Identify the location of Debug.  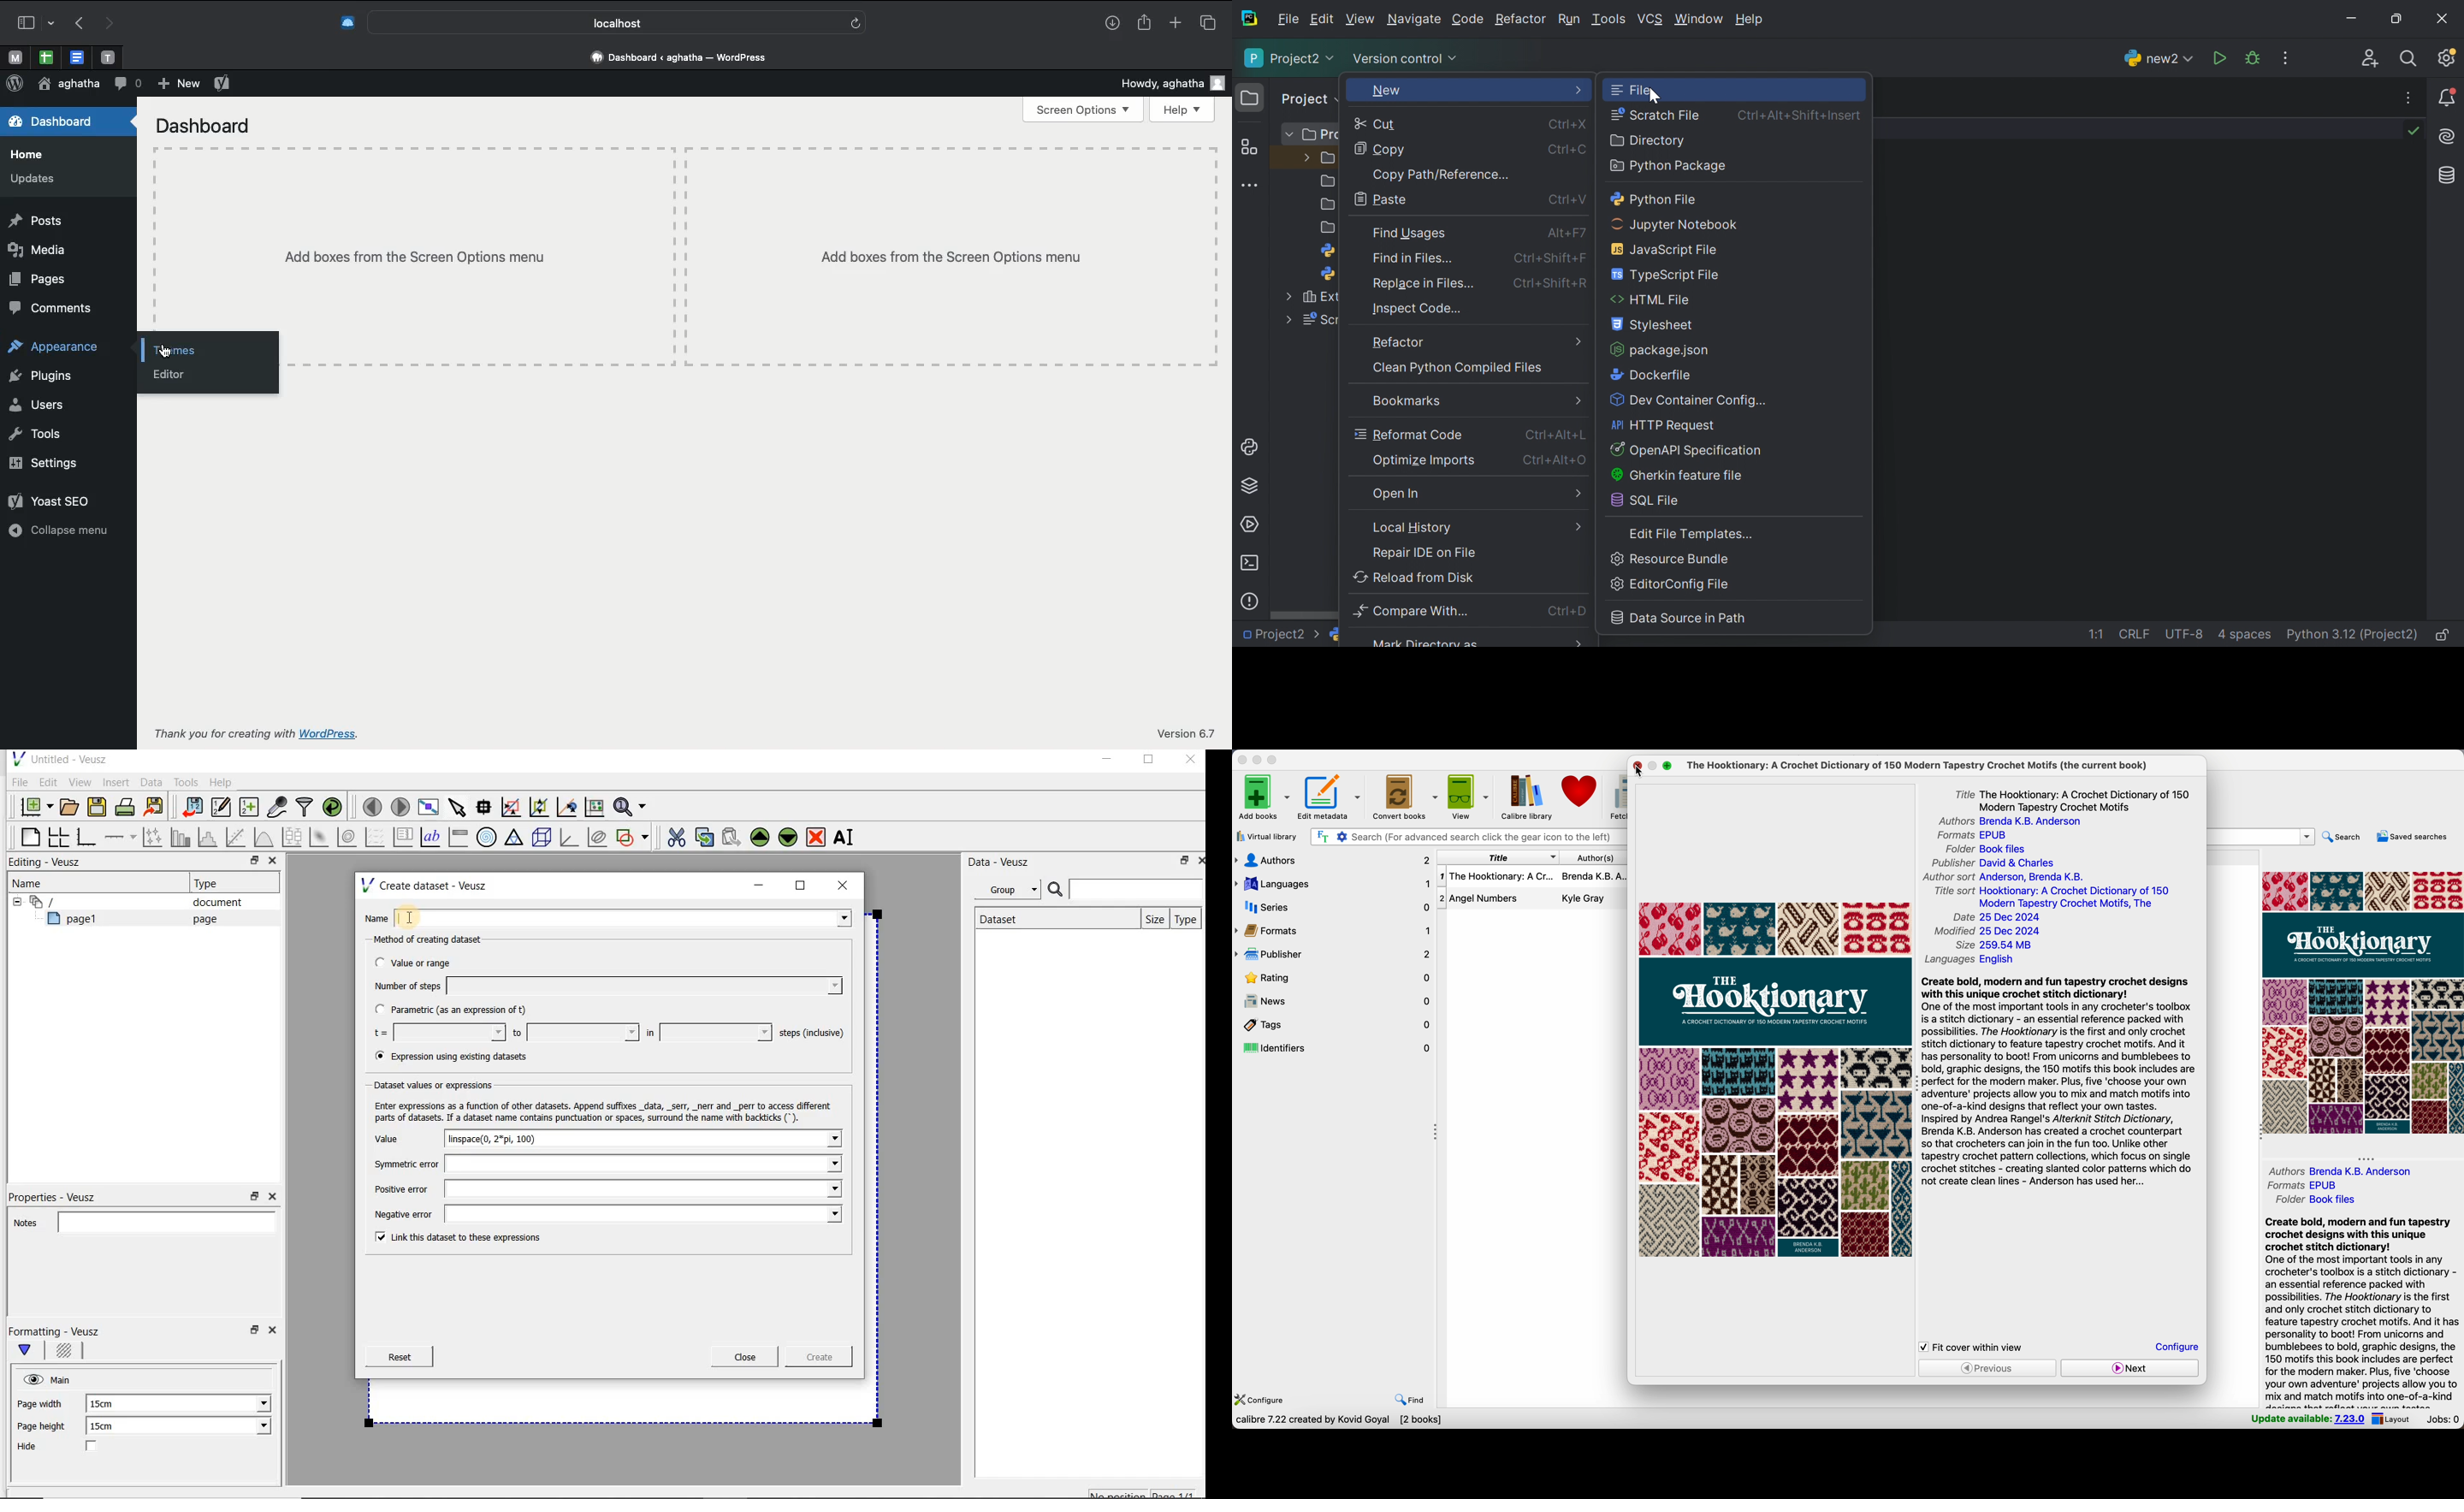
(2252, 58).